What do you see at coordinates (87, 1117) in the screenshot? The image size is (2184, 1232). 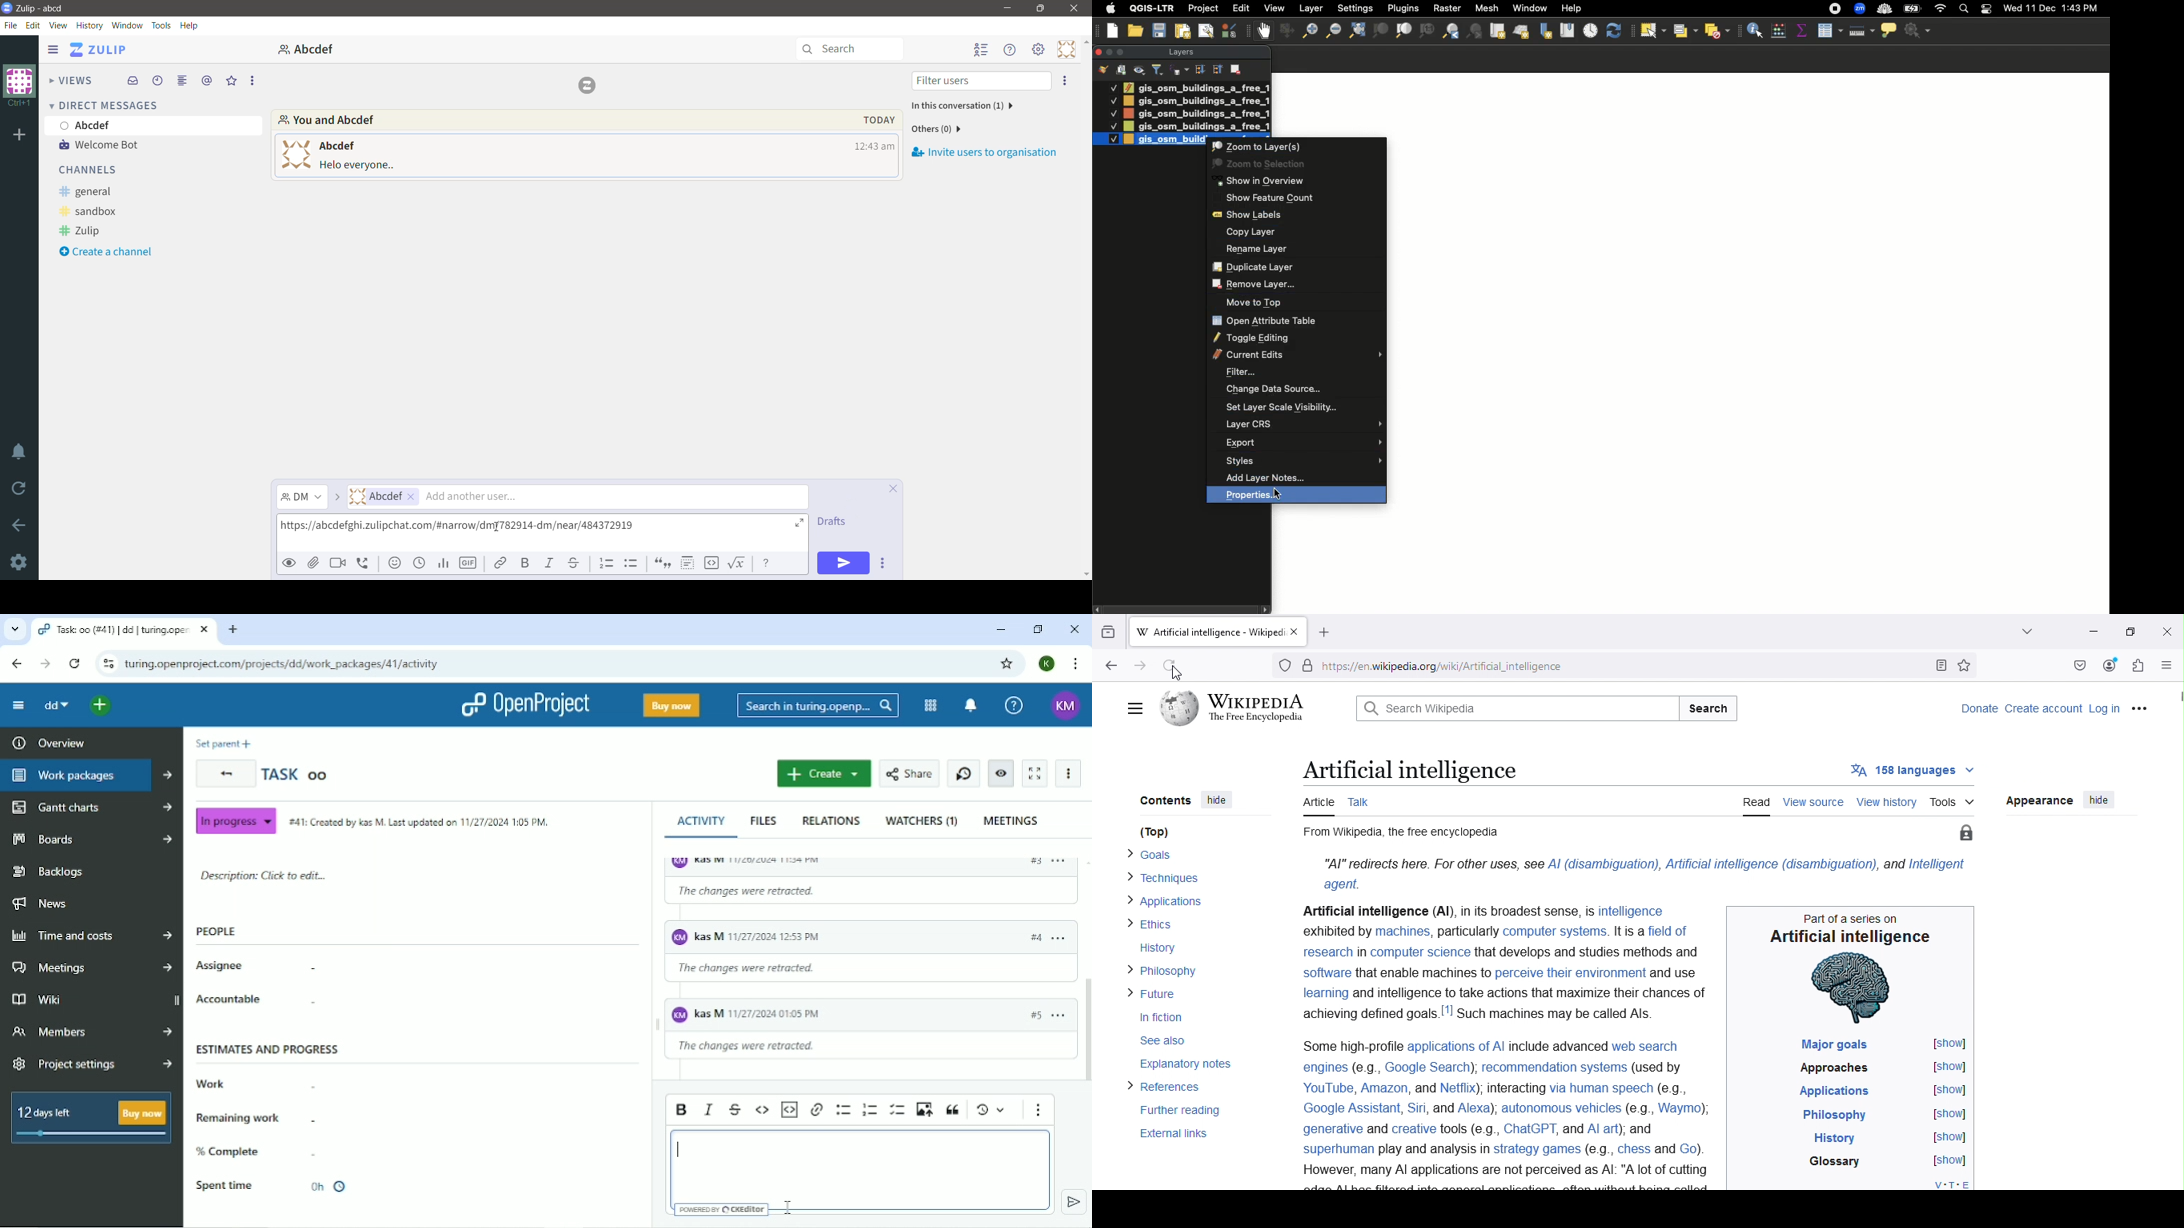 I see `12 days left Buy now` at bounding box center [87, 1117].